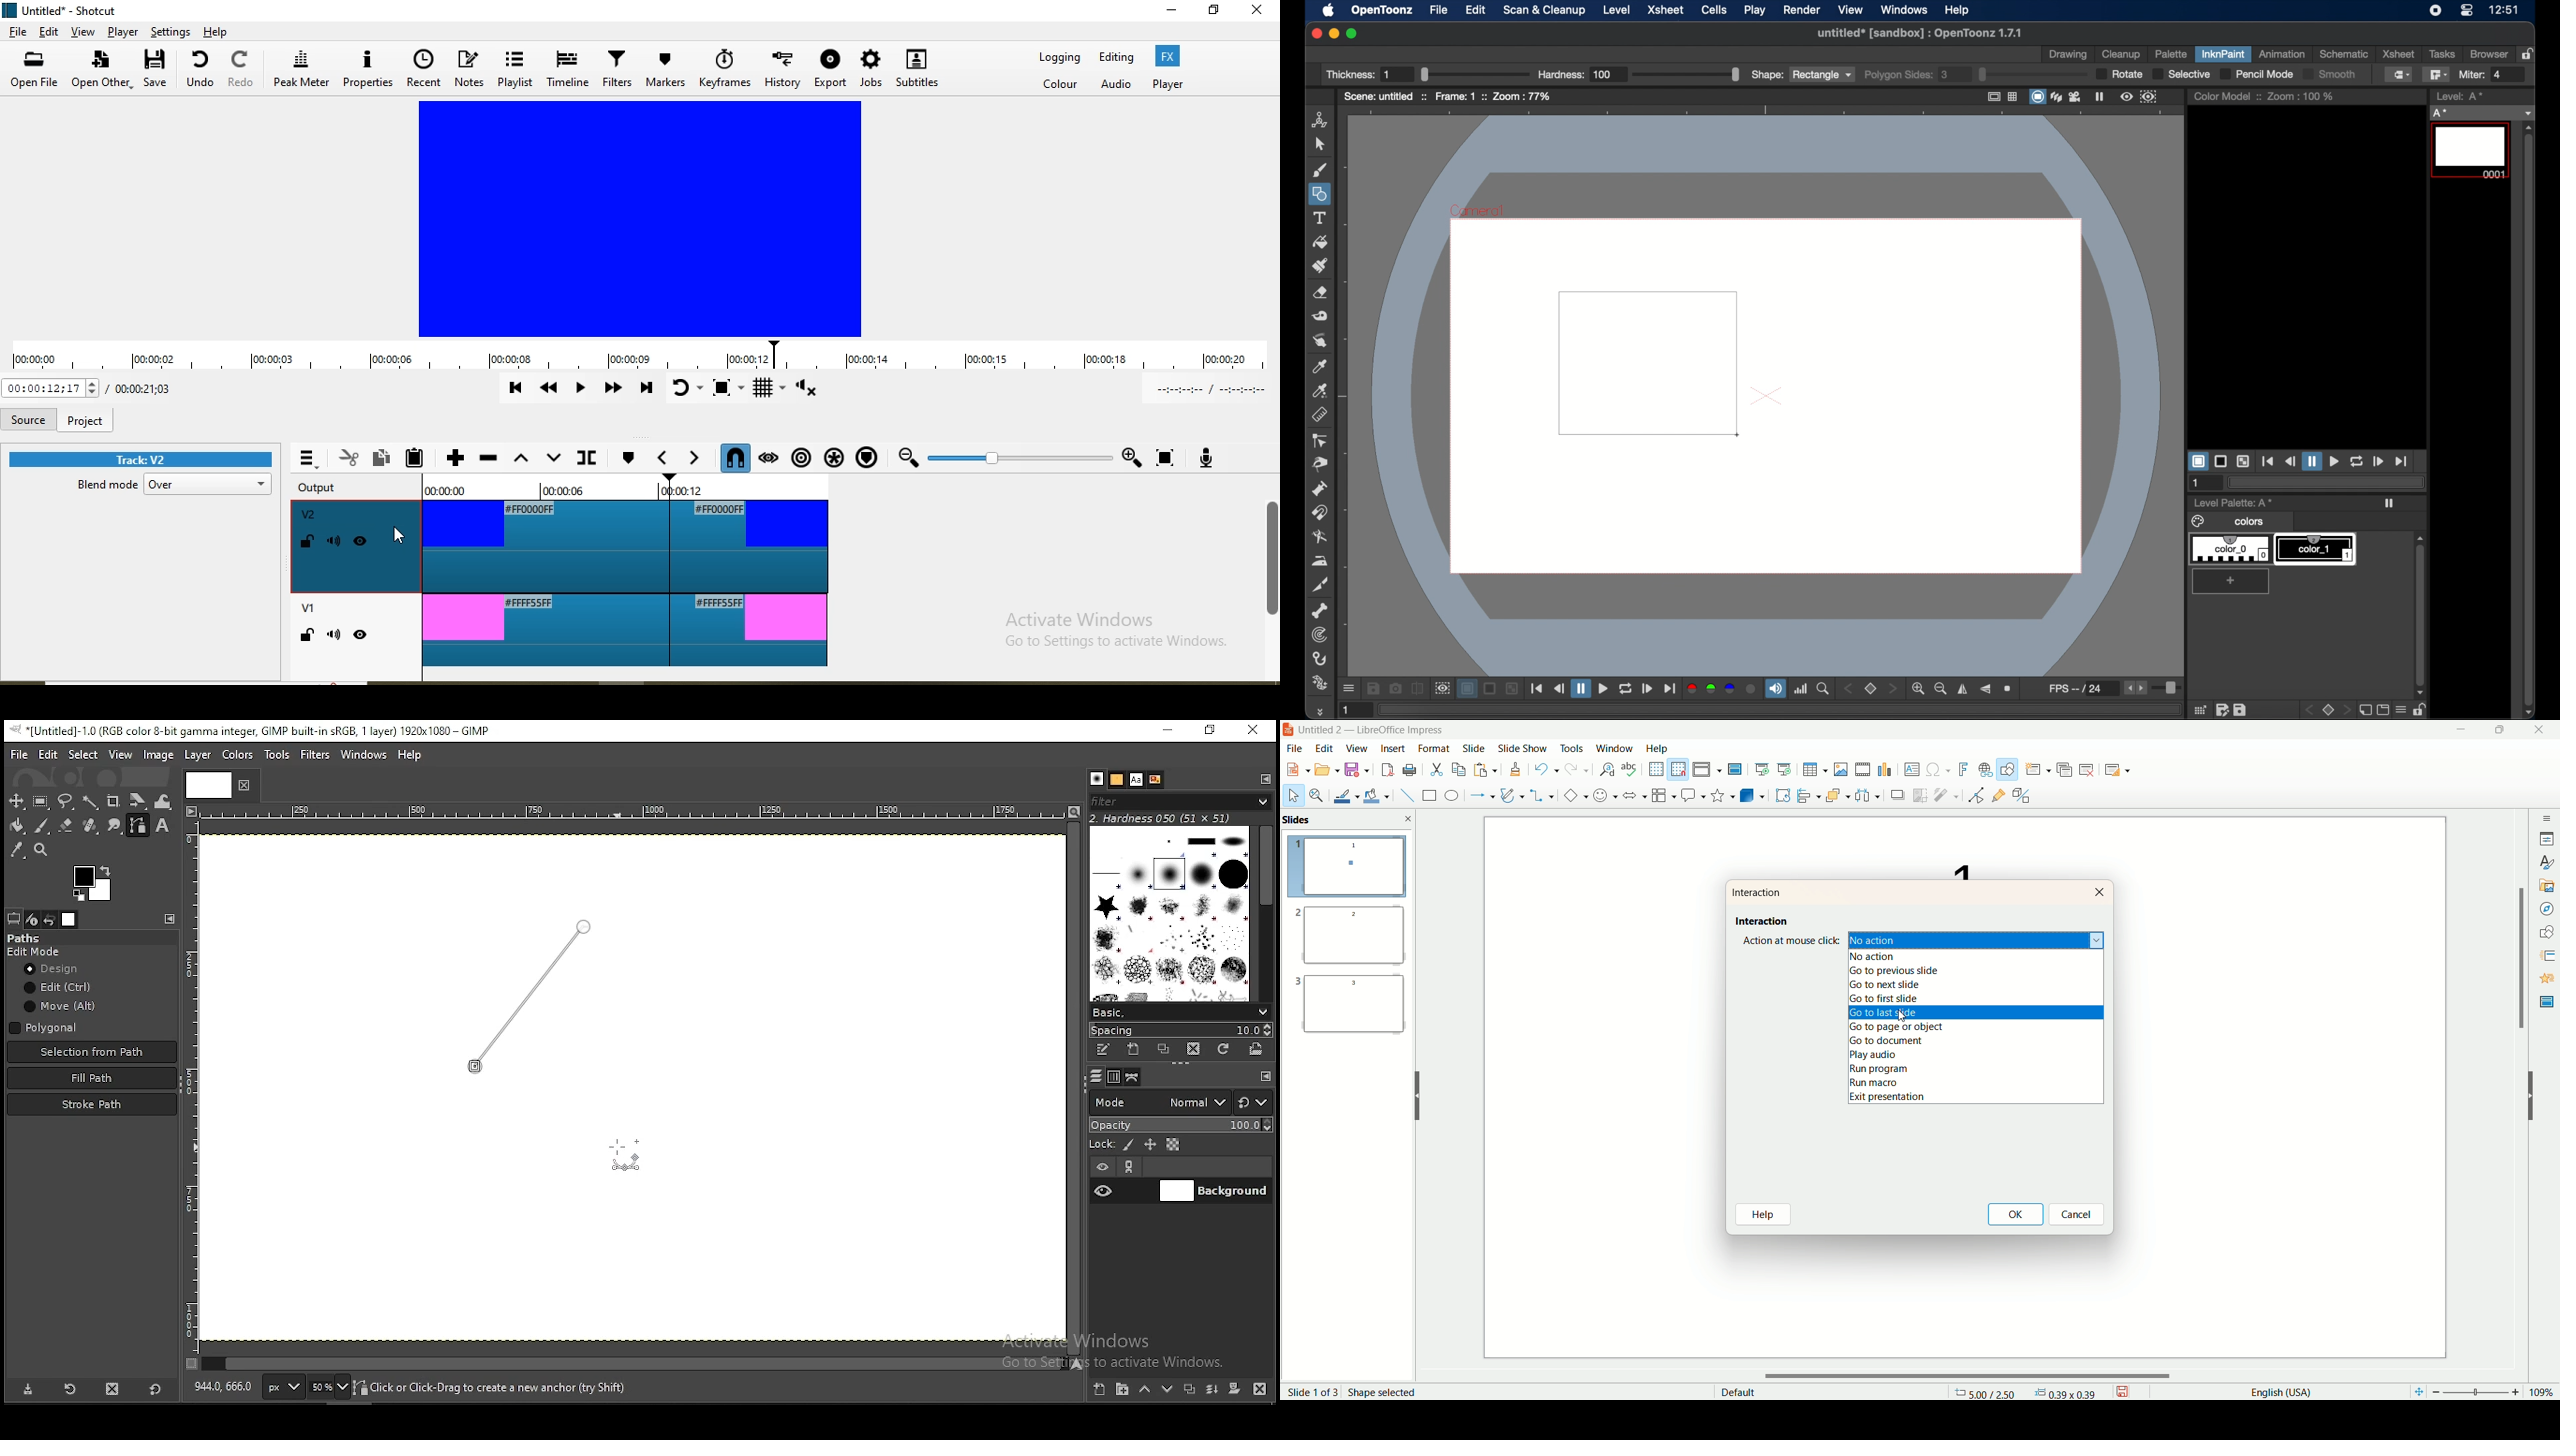 The height and width of the screenshot is (1456, 2576). What do you see at coordinates (568, 71) in the screenshot?
I see `Timeline` at bounding box center [568, 71].